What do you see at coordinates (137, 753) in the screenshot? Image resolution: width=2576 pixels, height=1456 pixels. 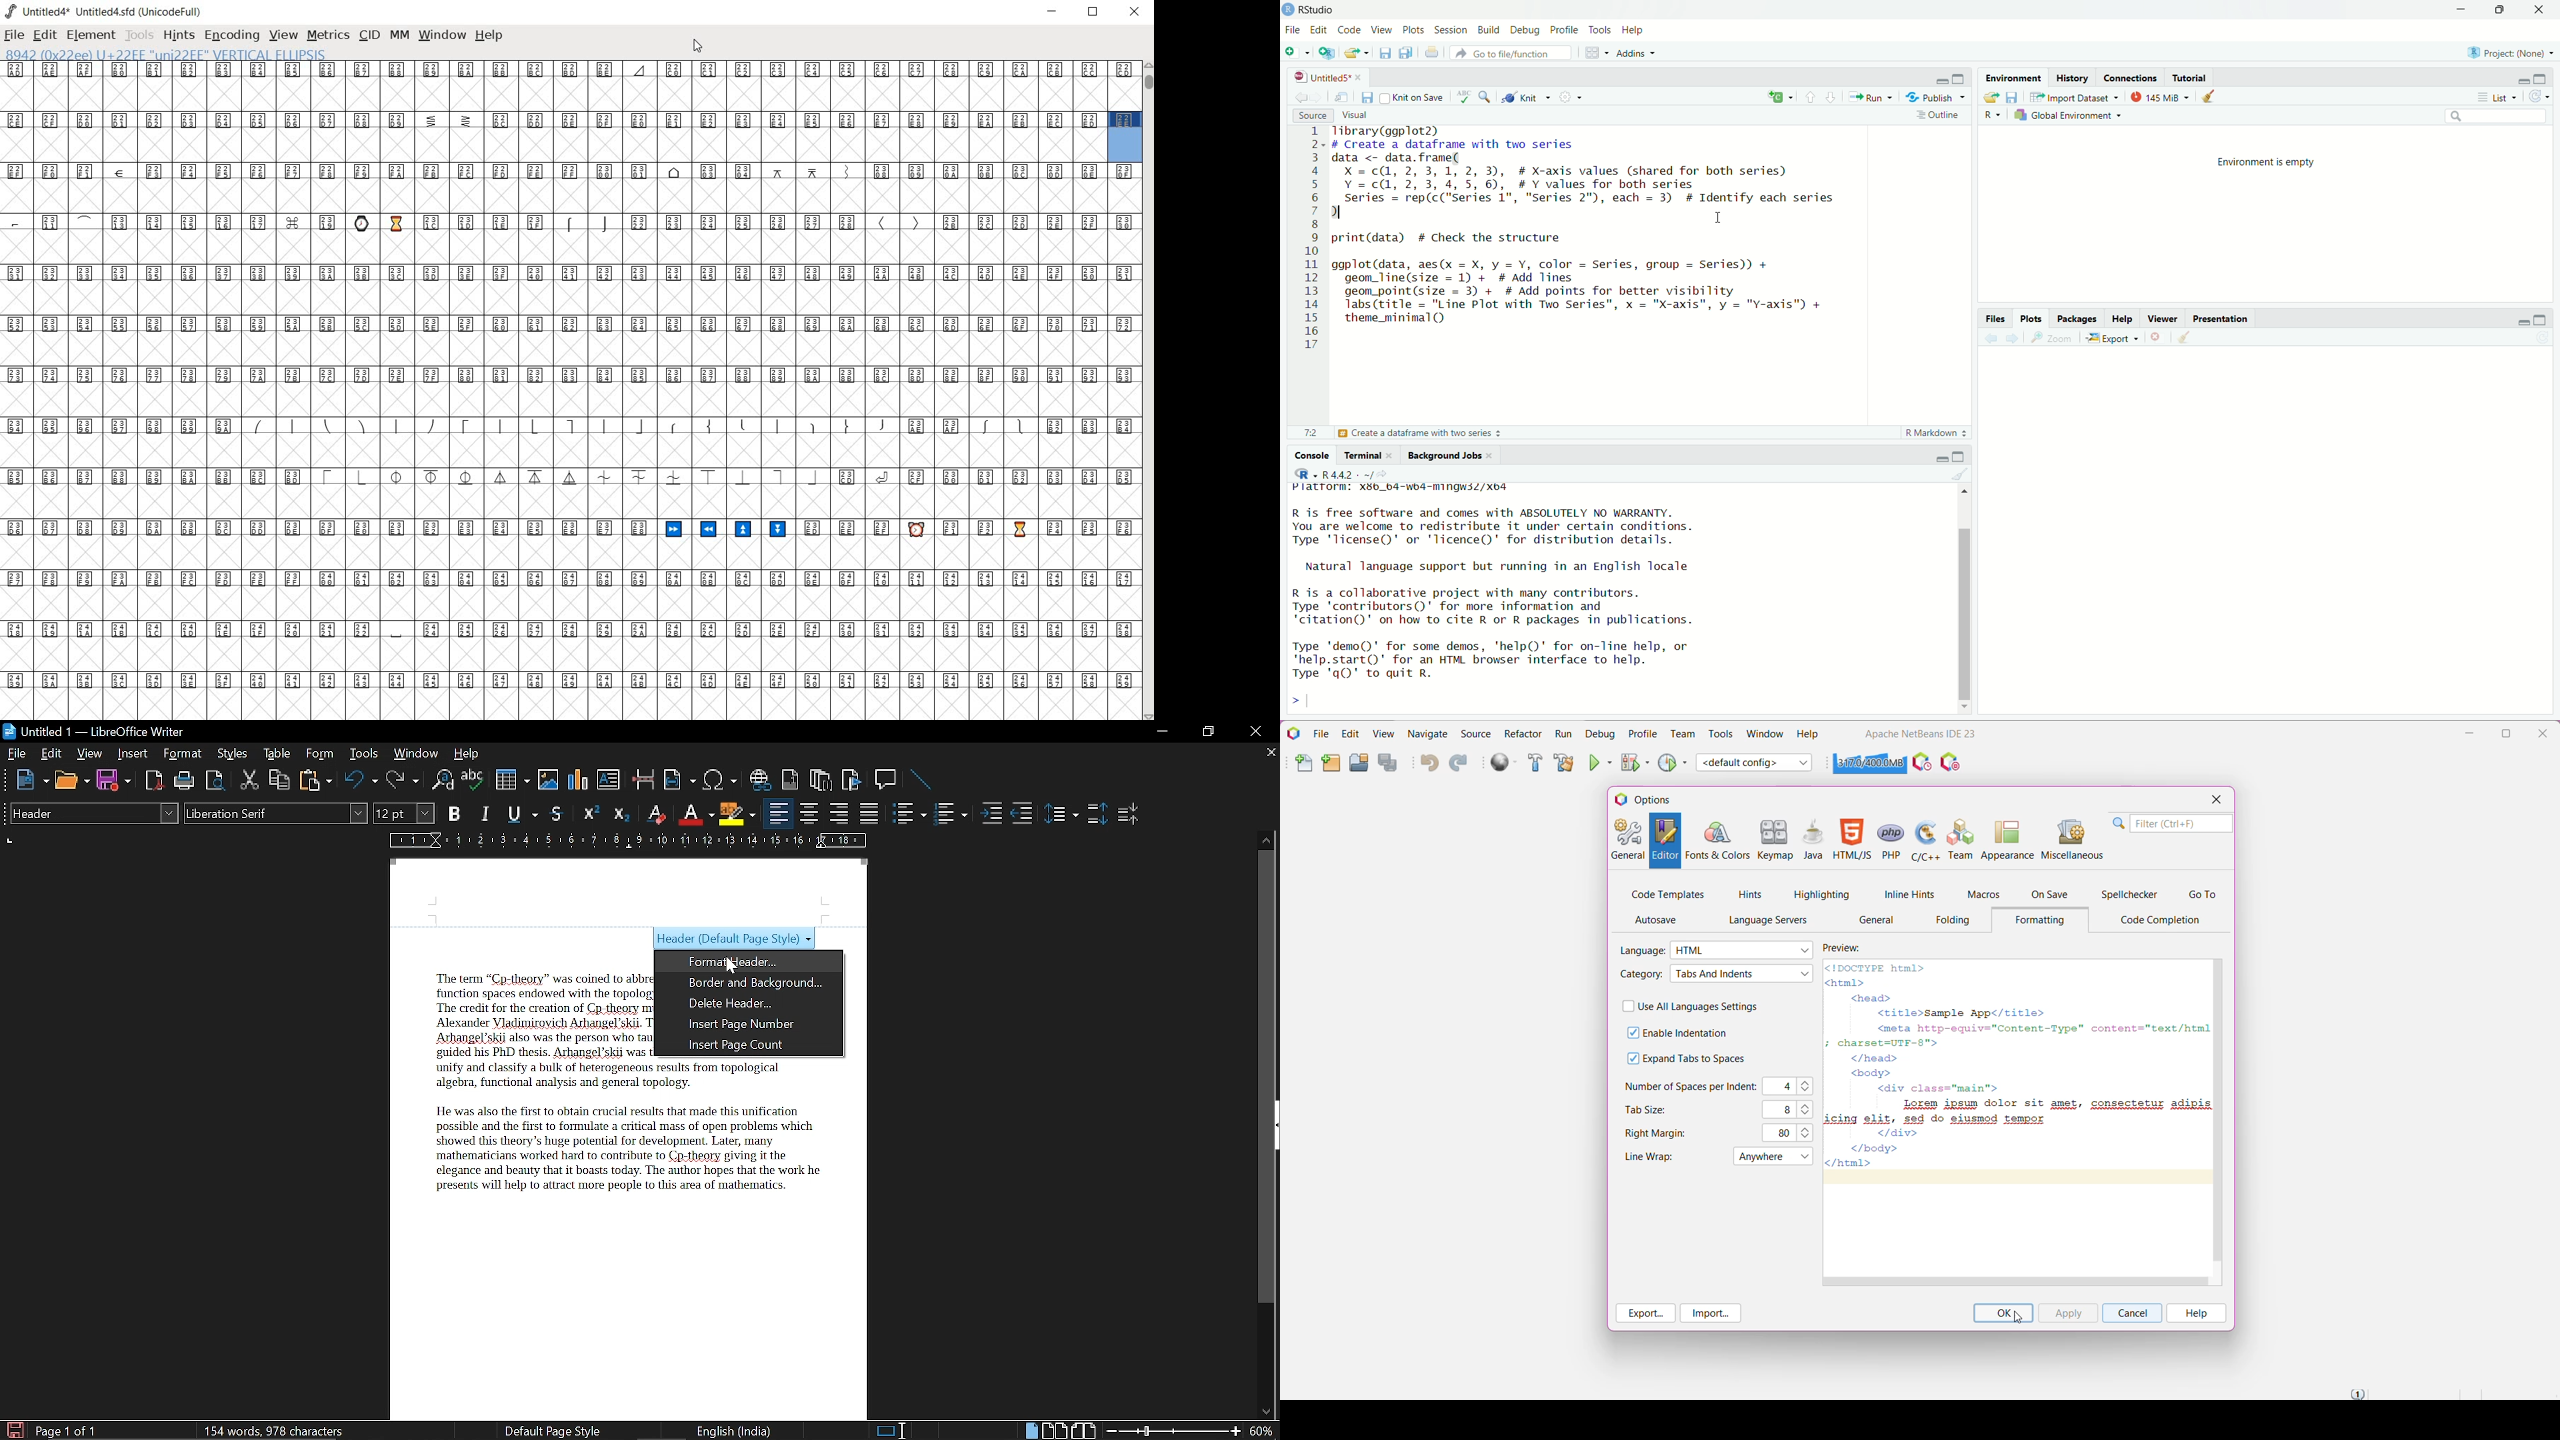 I see `Insert` at bounding box center [137, 753].